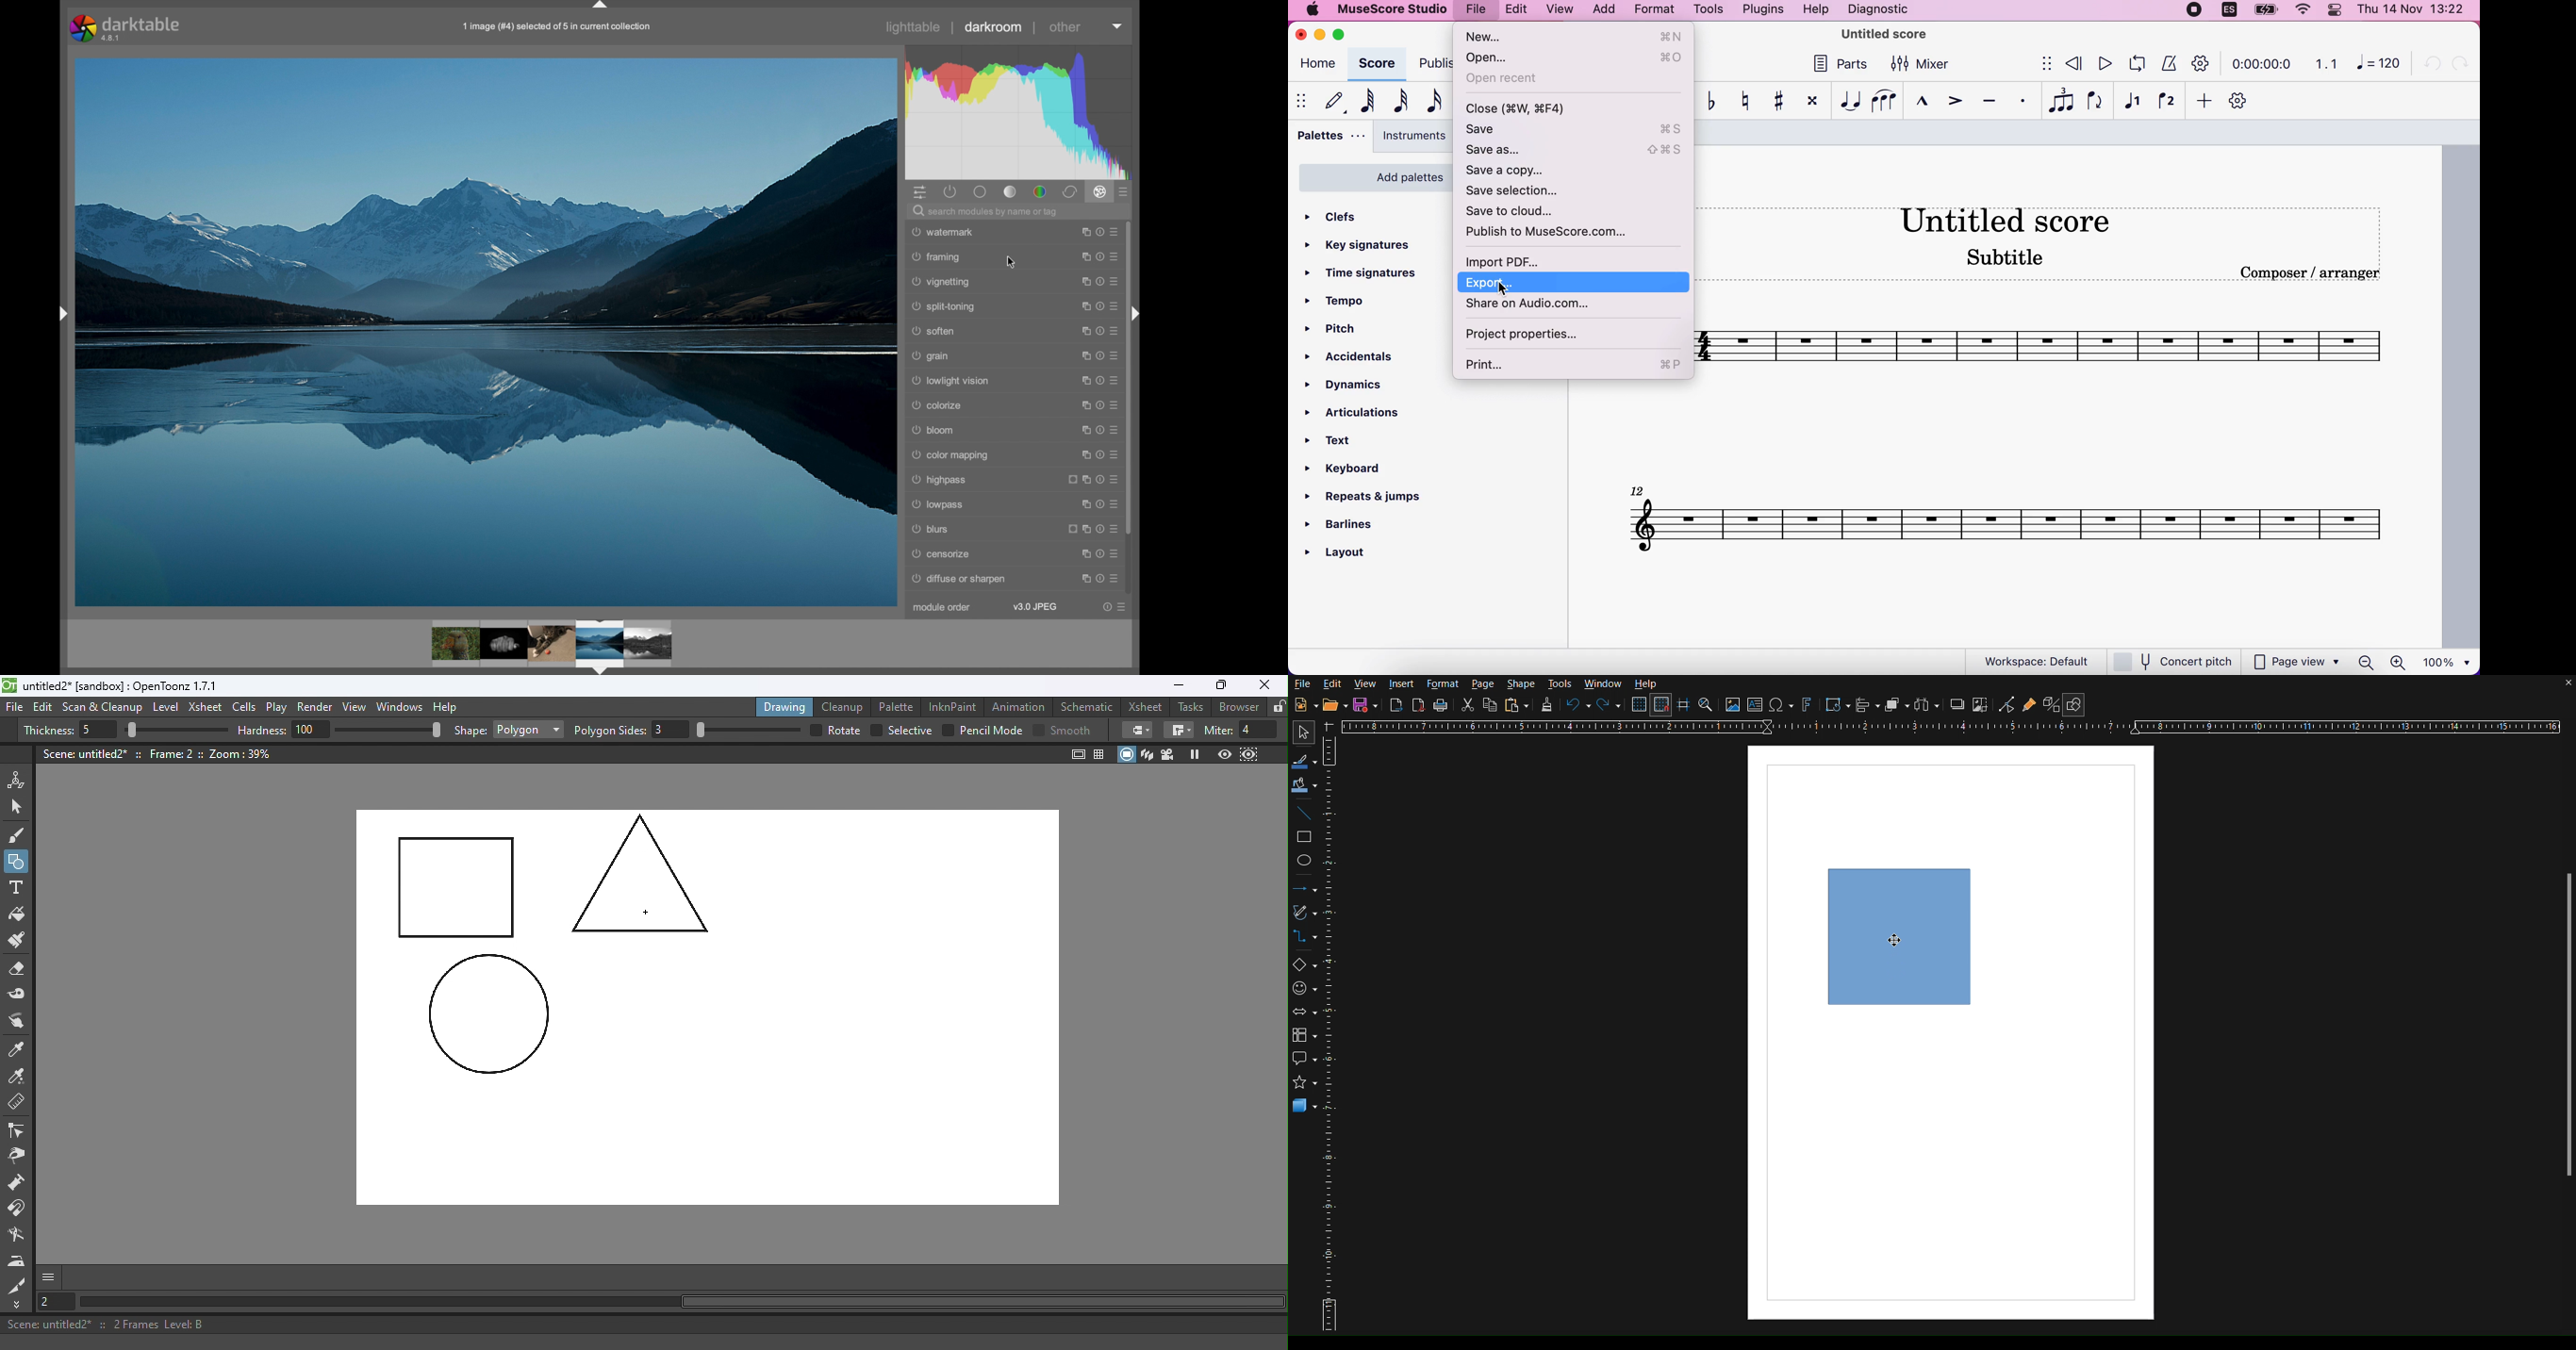 The image size is (2576, 1372). Describe the element at coordinates (311, 729) in the screenshot. I see `100` at that location.